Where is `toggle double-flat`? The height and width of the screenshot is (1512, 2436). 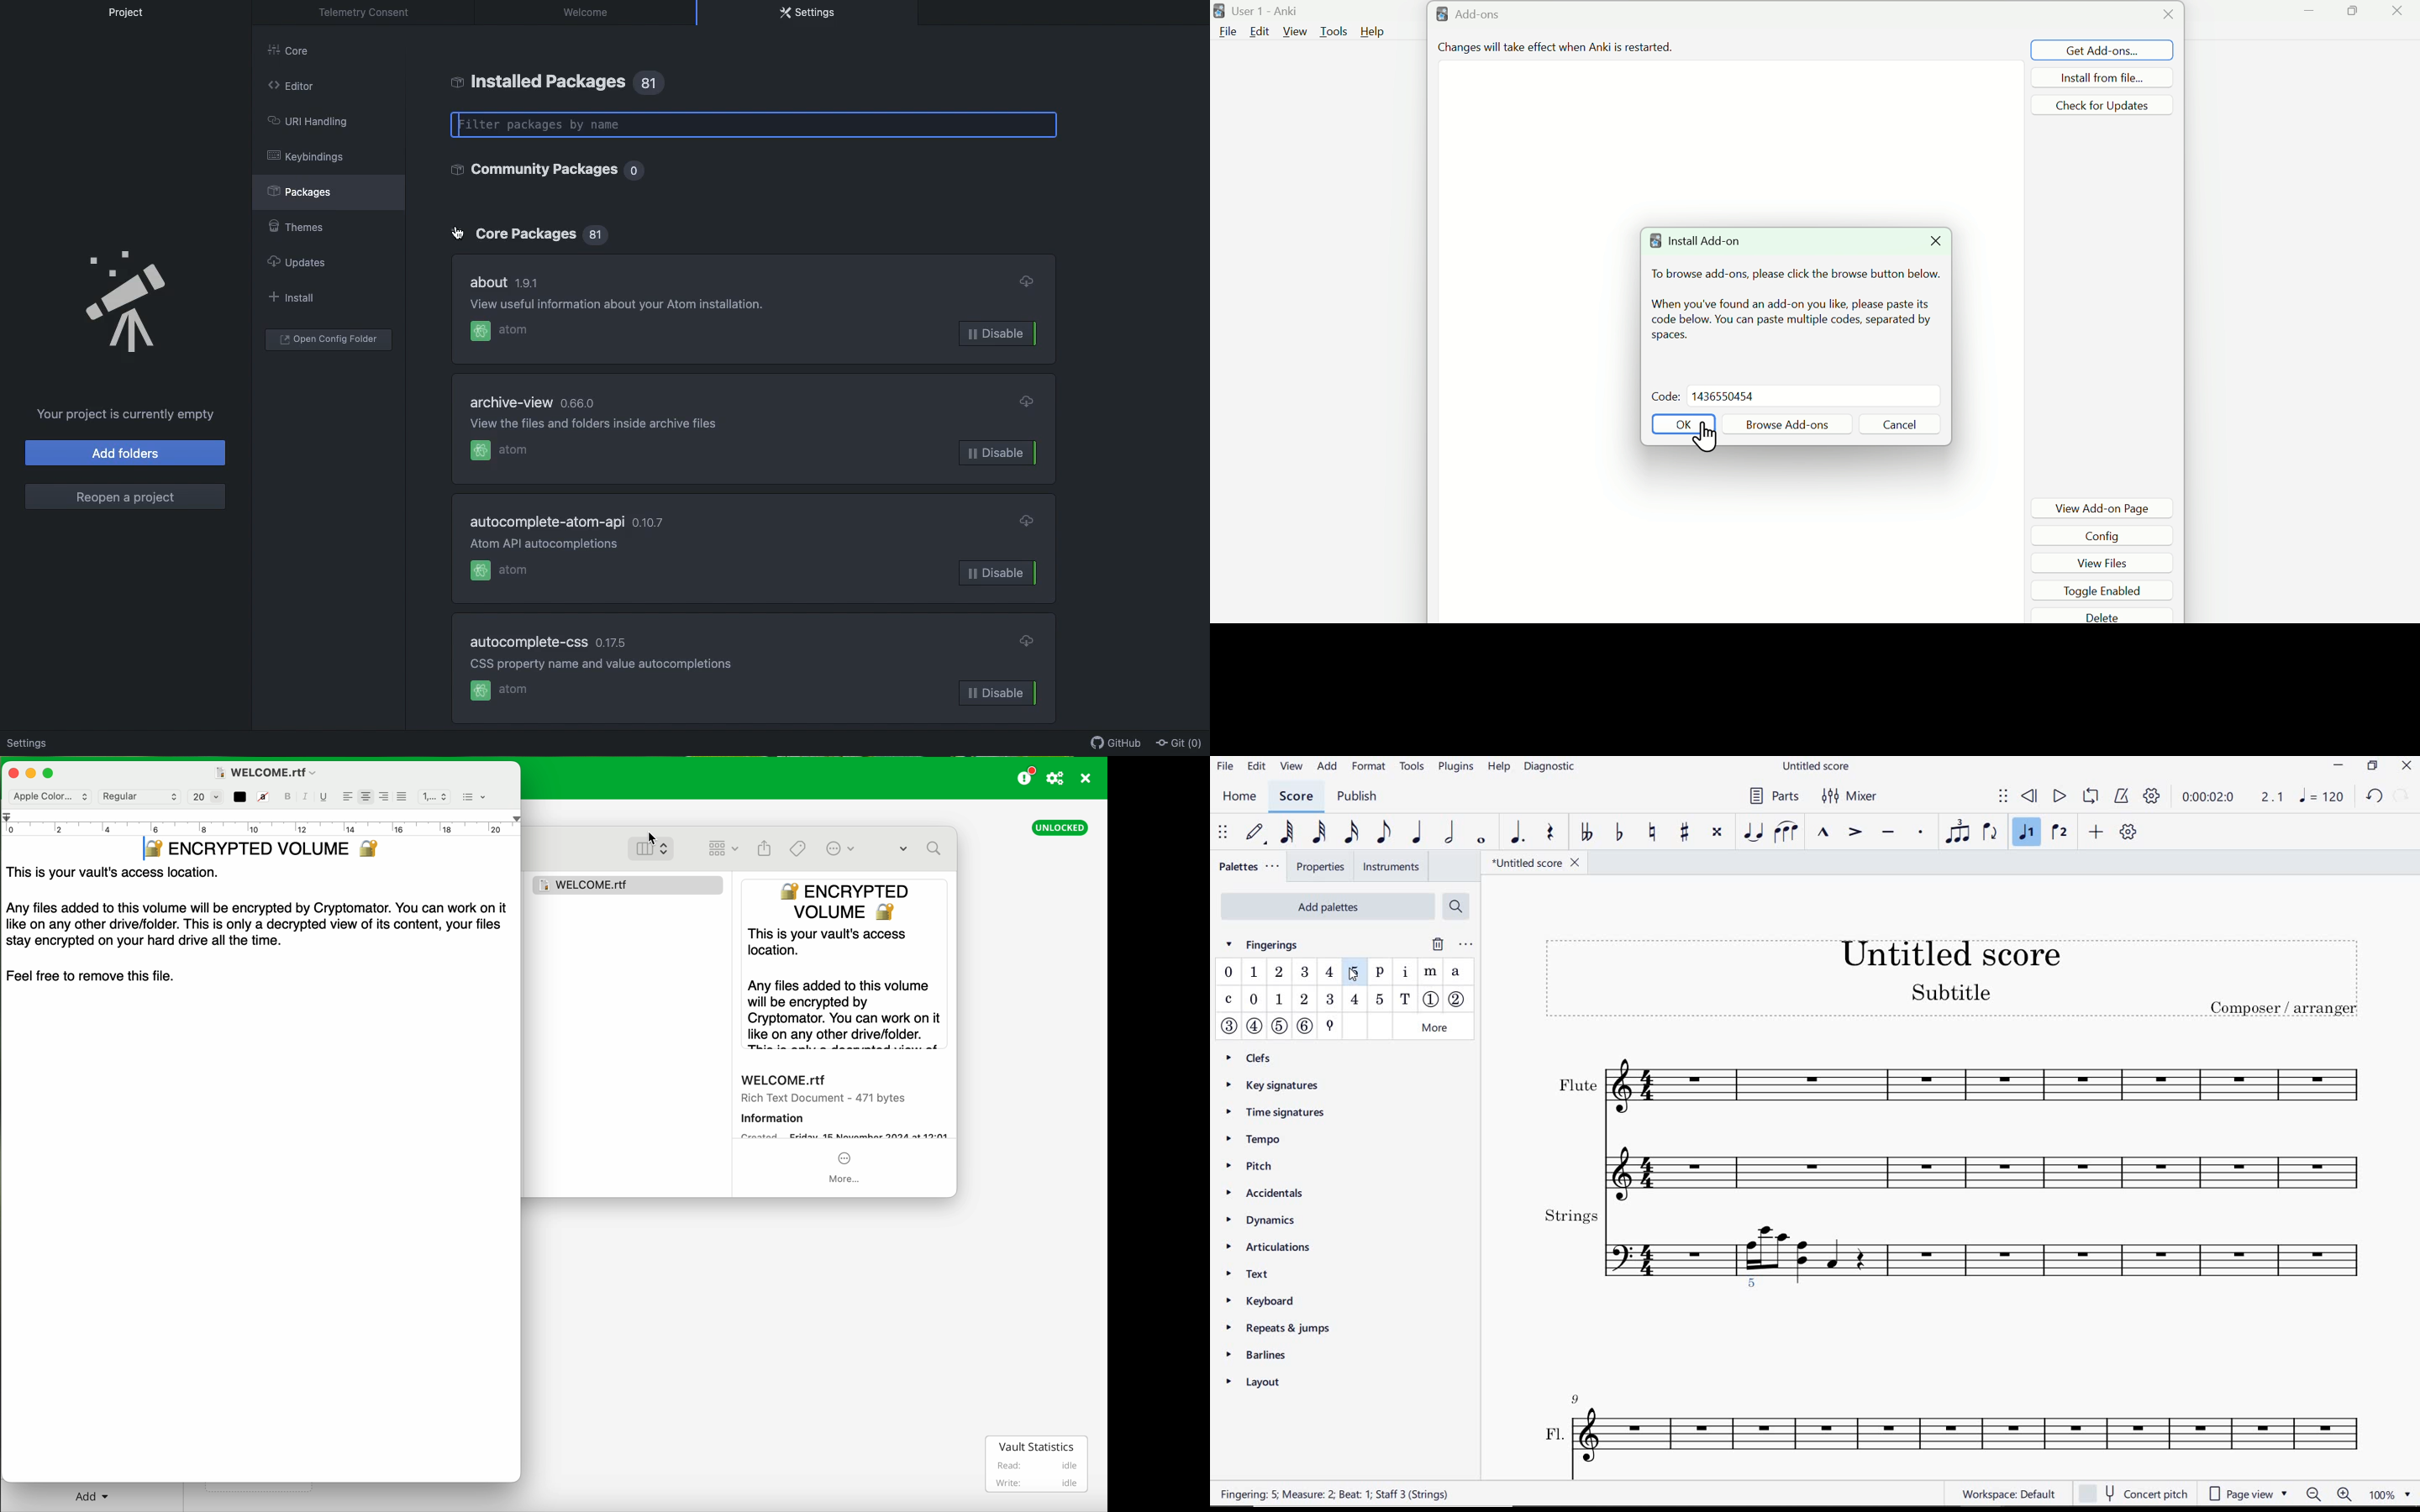 toggle double-flat is located at coordinates (1585, 832).